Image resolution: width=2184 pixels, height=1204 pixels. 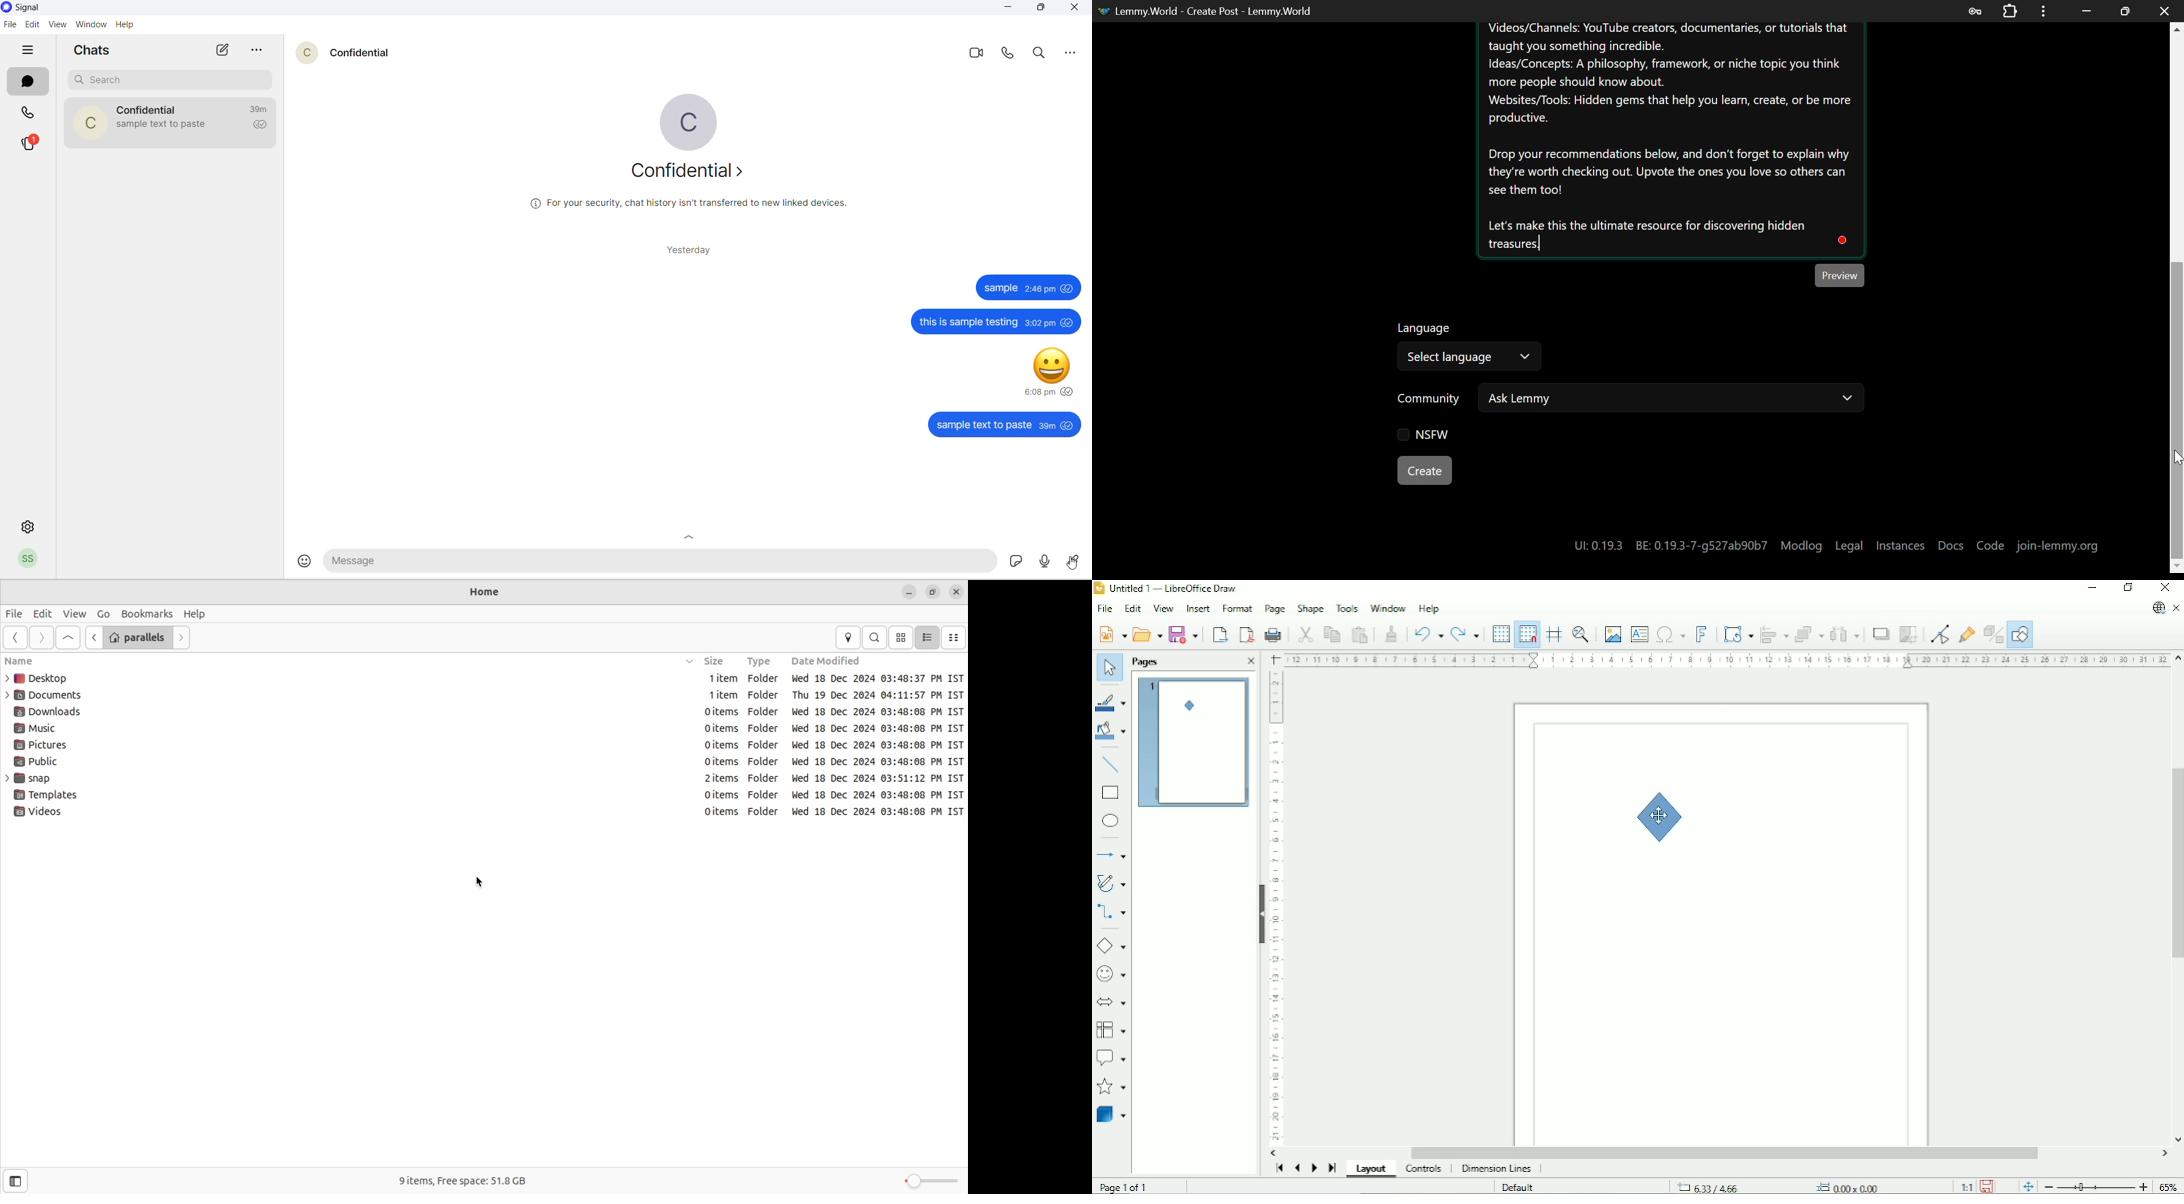 I want to click on Line color, so click(x=1112, y=702).